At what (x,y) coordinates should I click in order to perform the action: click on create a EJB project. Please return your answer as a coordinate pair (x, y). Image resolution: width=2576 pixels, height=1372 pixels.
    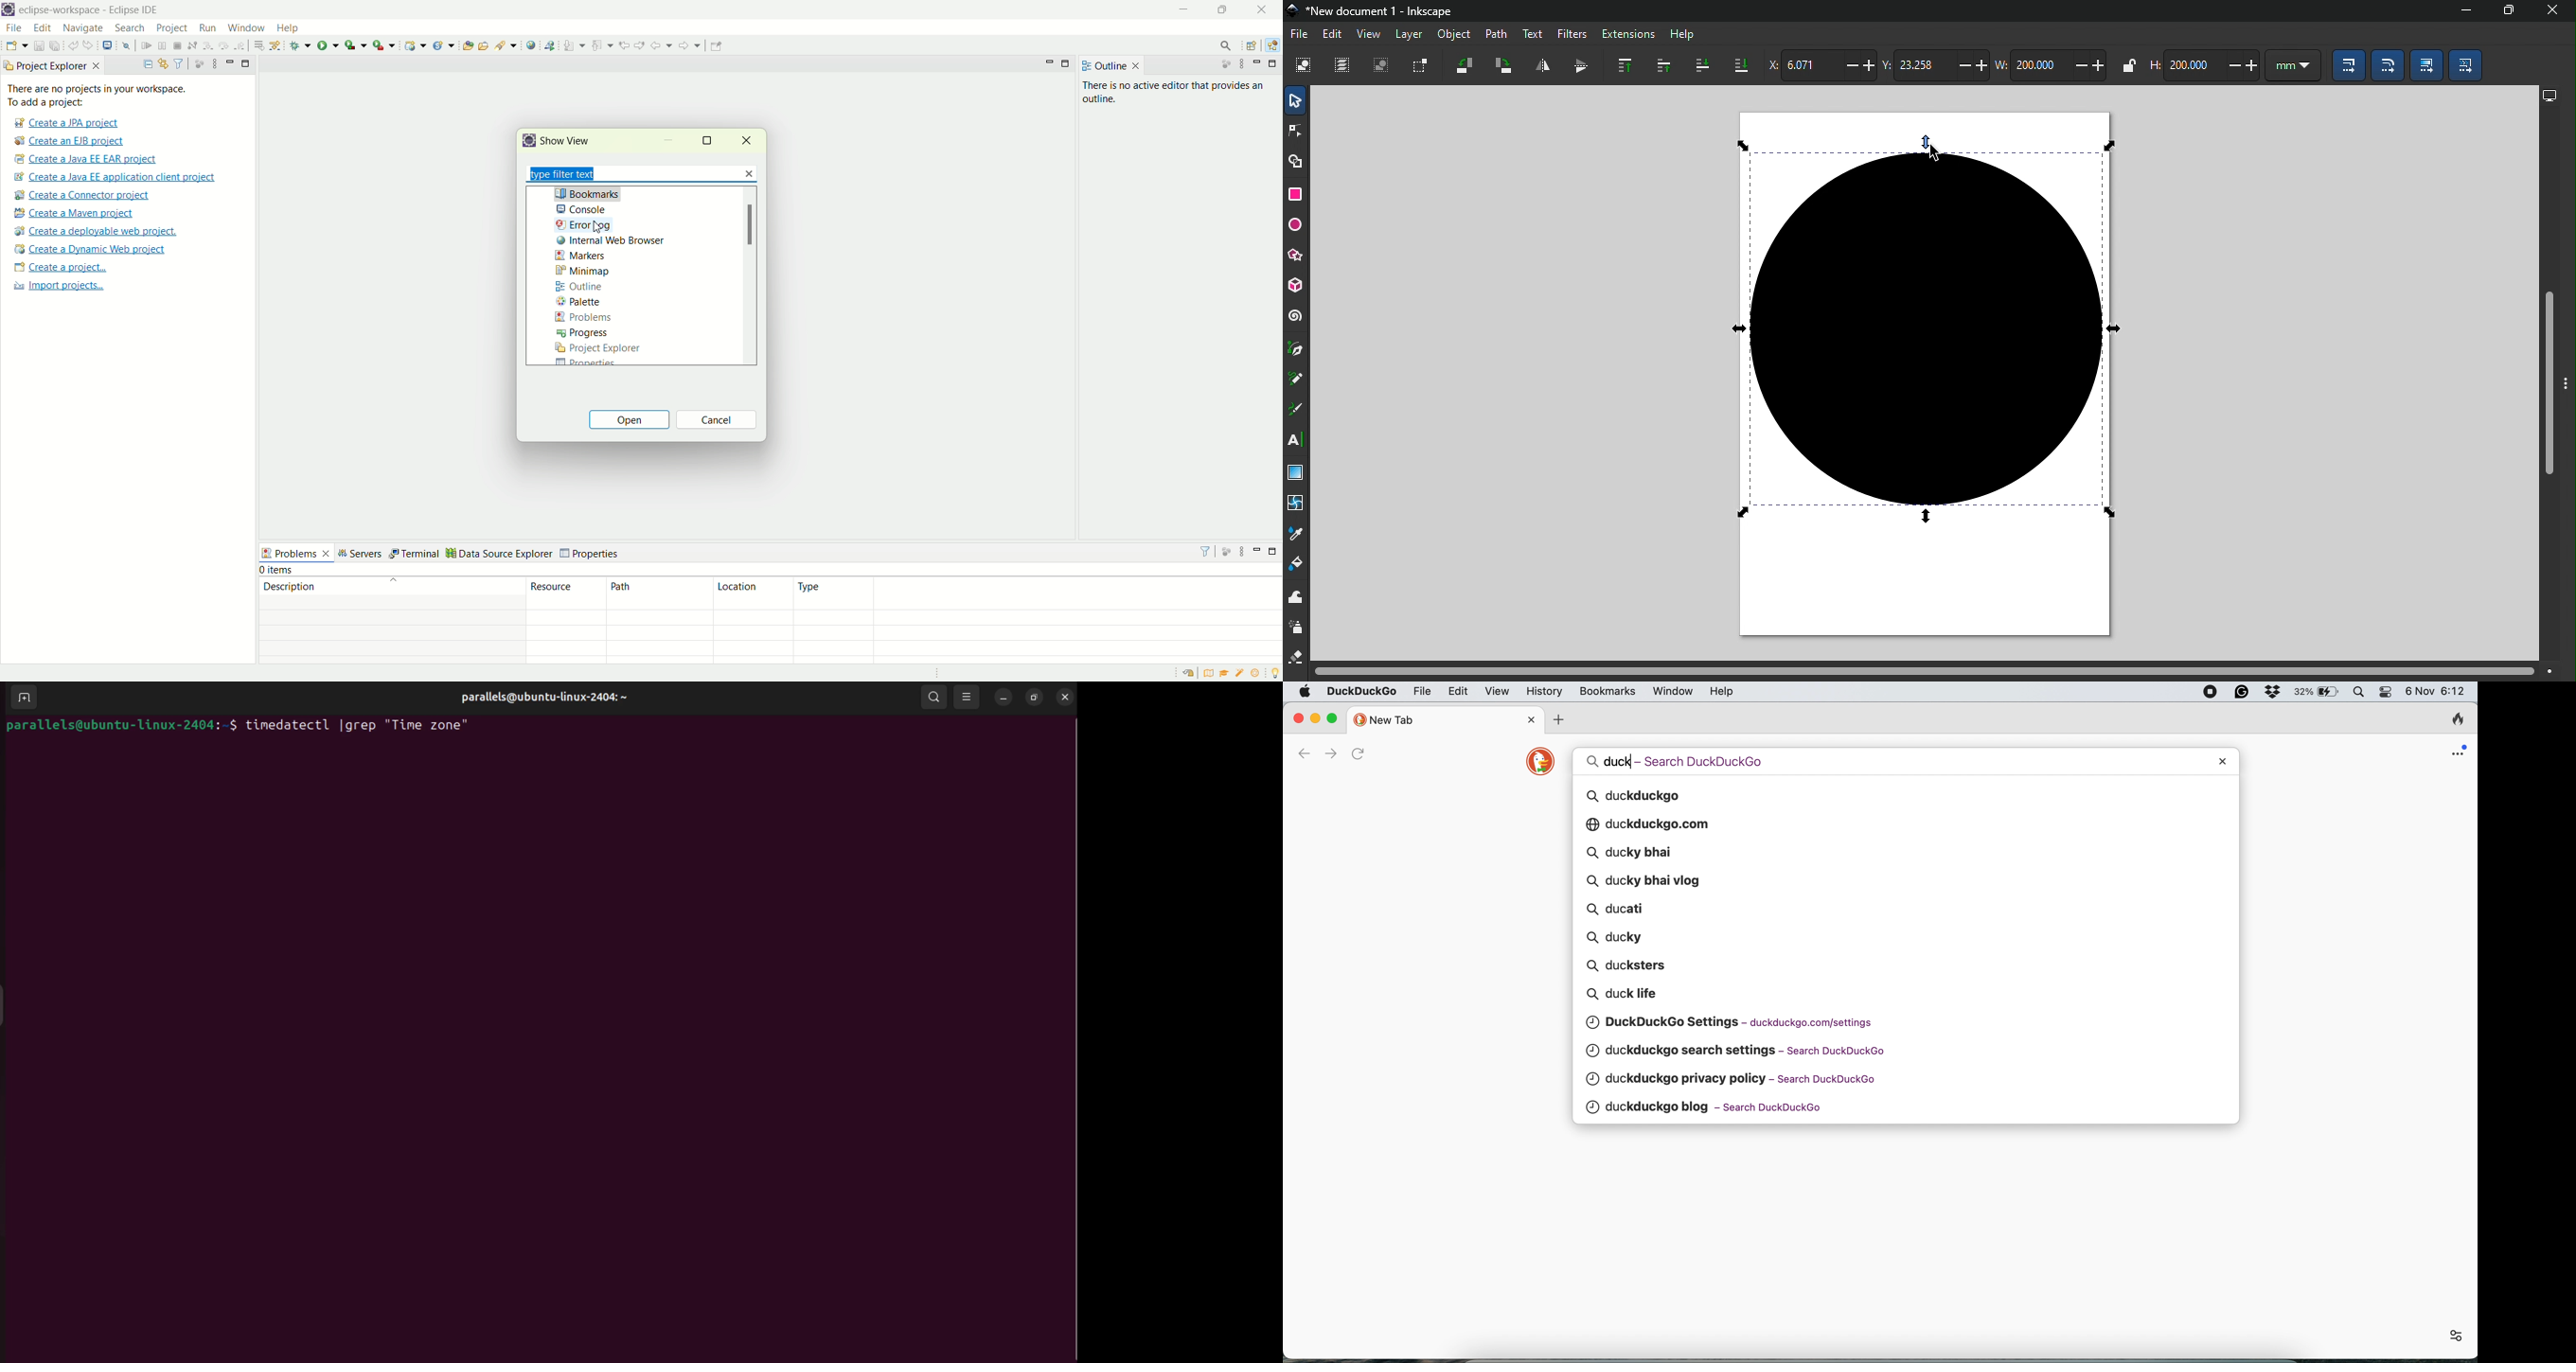
    Looking at the image, I should click on (72, 141).